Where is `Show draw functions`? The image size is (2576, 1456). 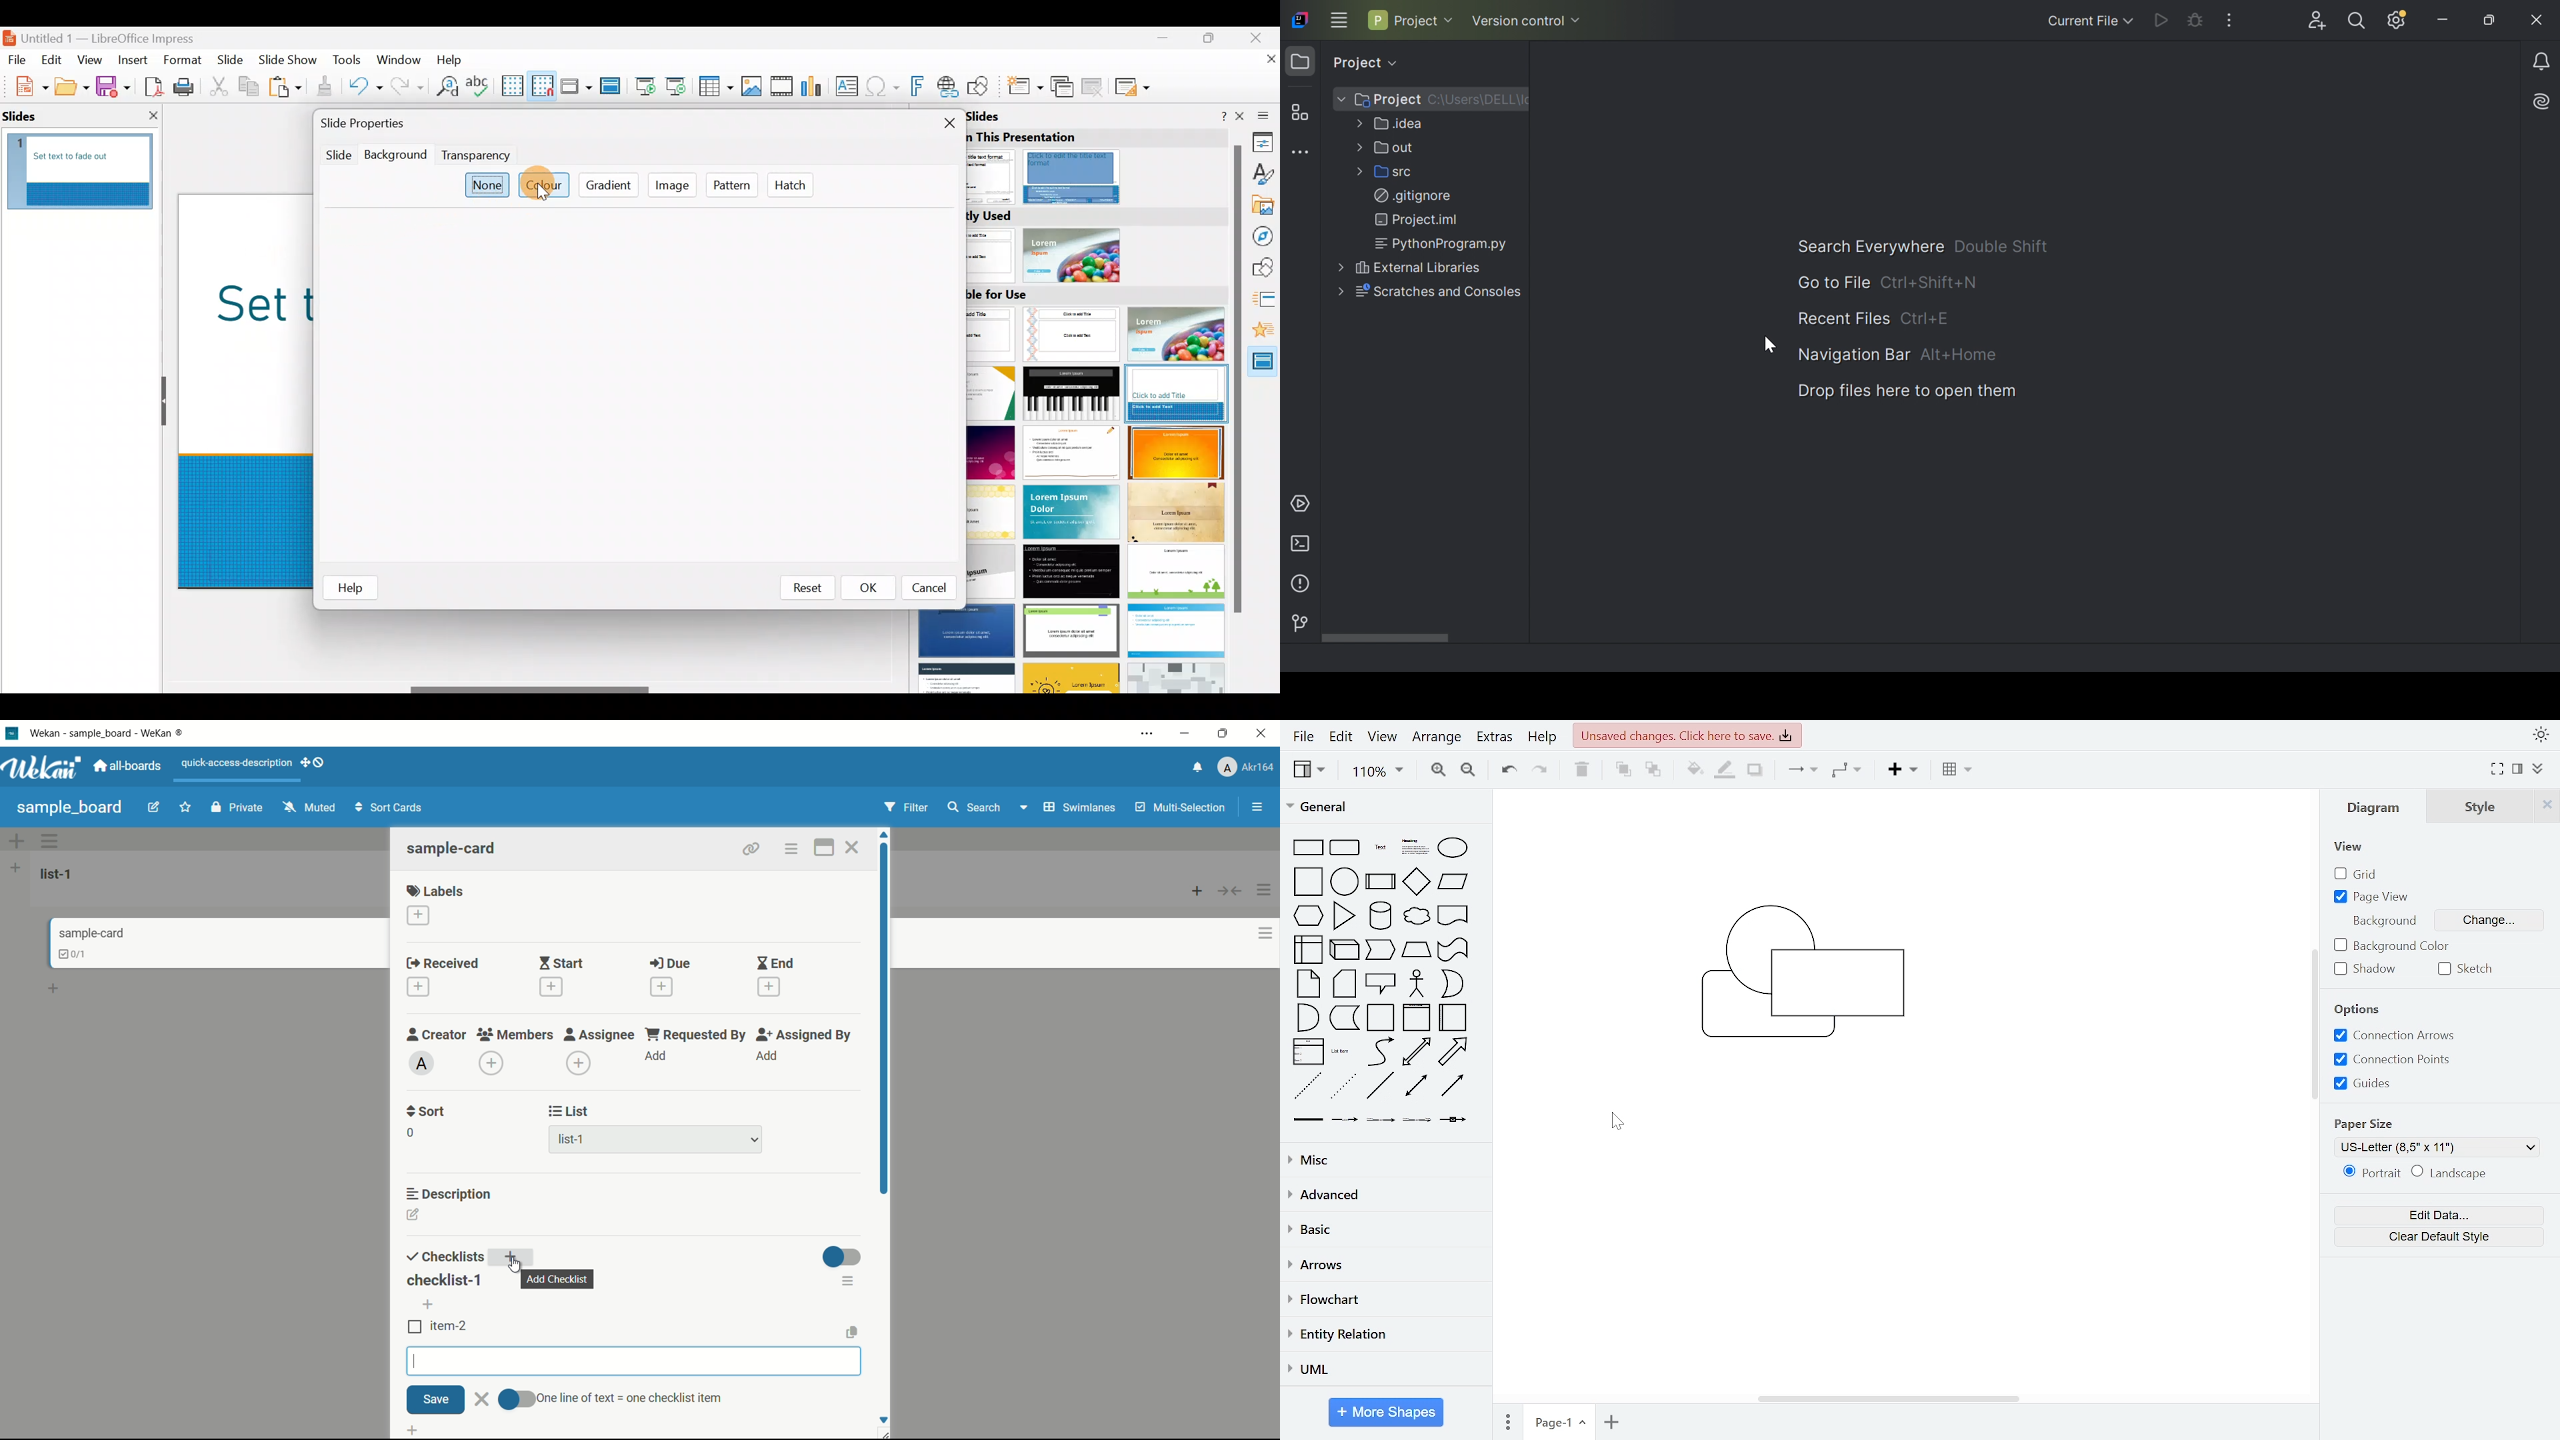 Show draw functions is located at coordinates (981, 87).